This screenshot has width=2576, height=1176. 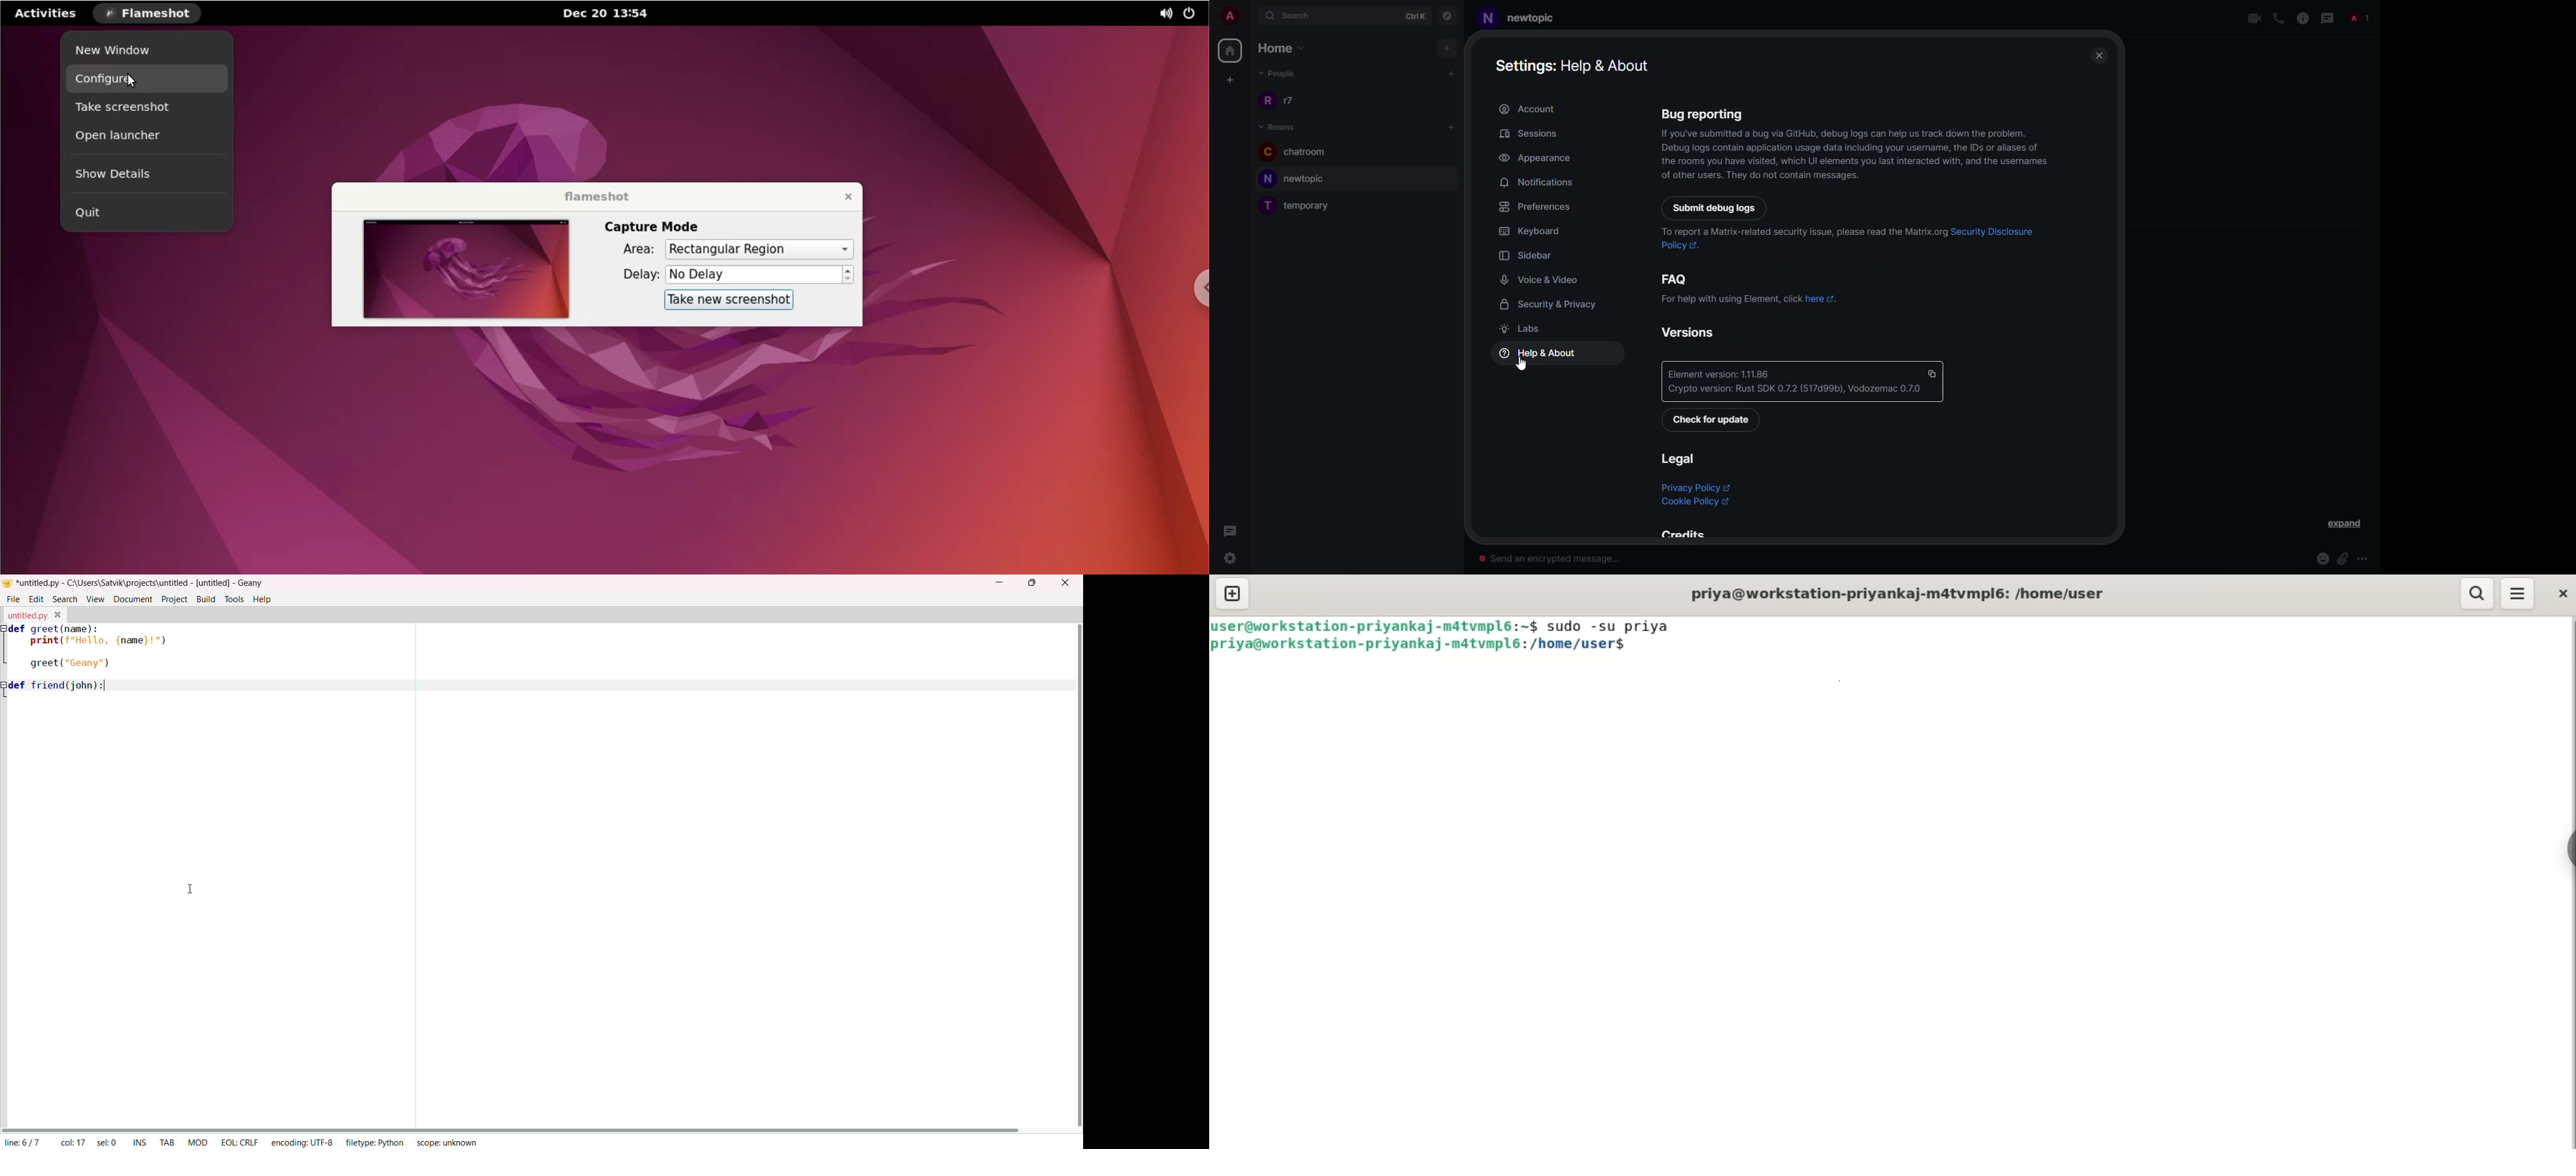 I want to click on home, so click(x=1229, y=51).